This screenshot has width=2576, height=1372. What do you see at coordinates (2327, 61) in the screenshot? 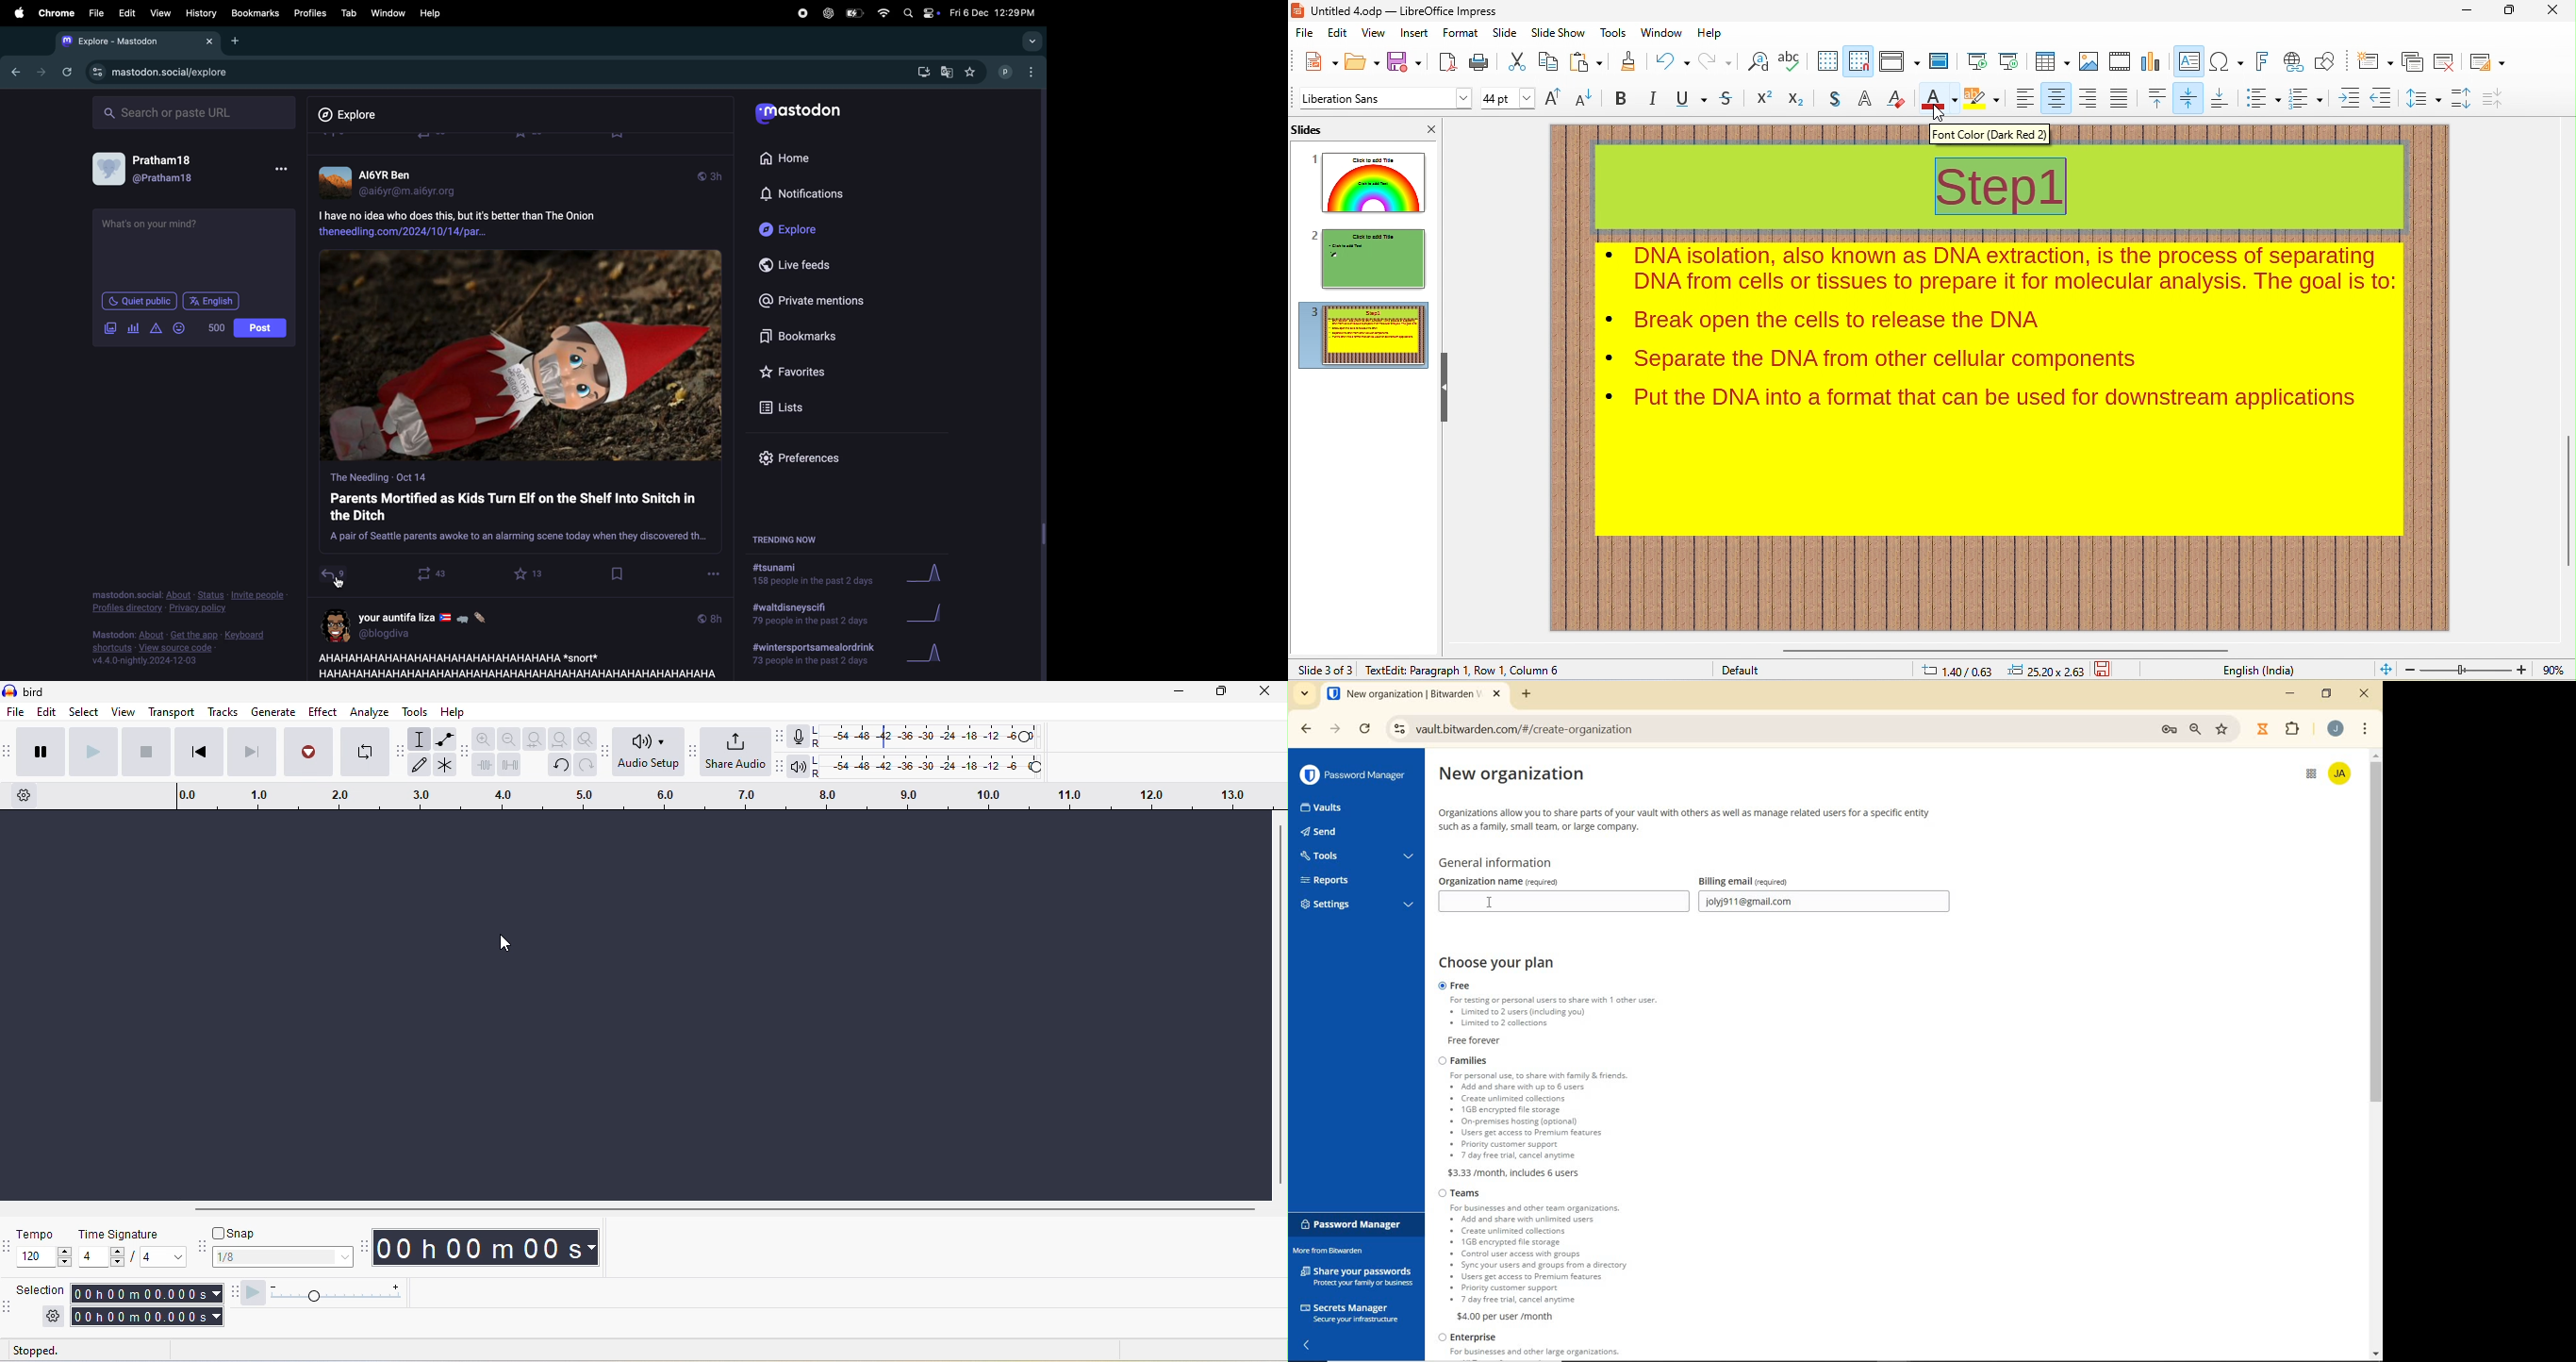
I see `show draw functions` at bounding box center [2327, 61].